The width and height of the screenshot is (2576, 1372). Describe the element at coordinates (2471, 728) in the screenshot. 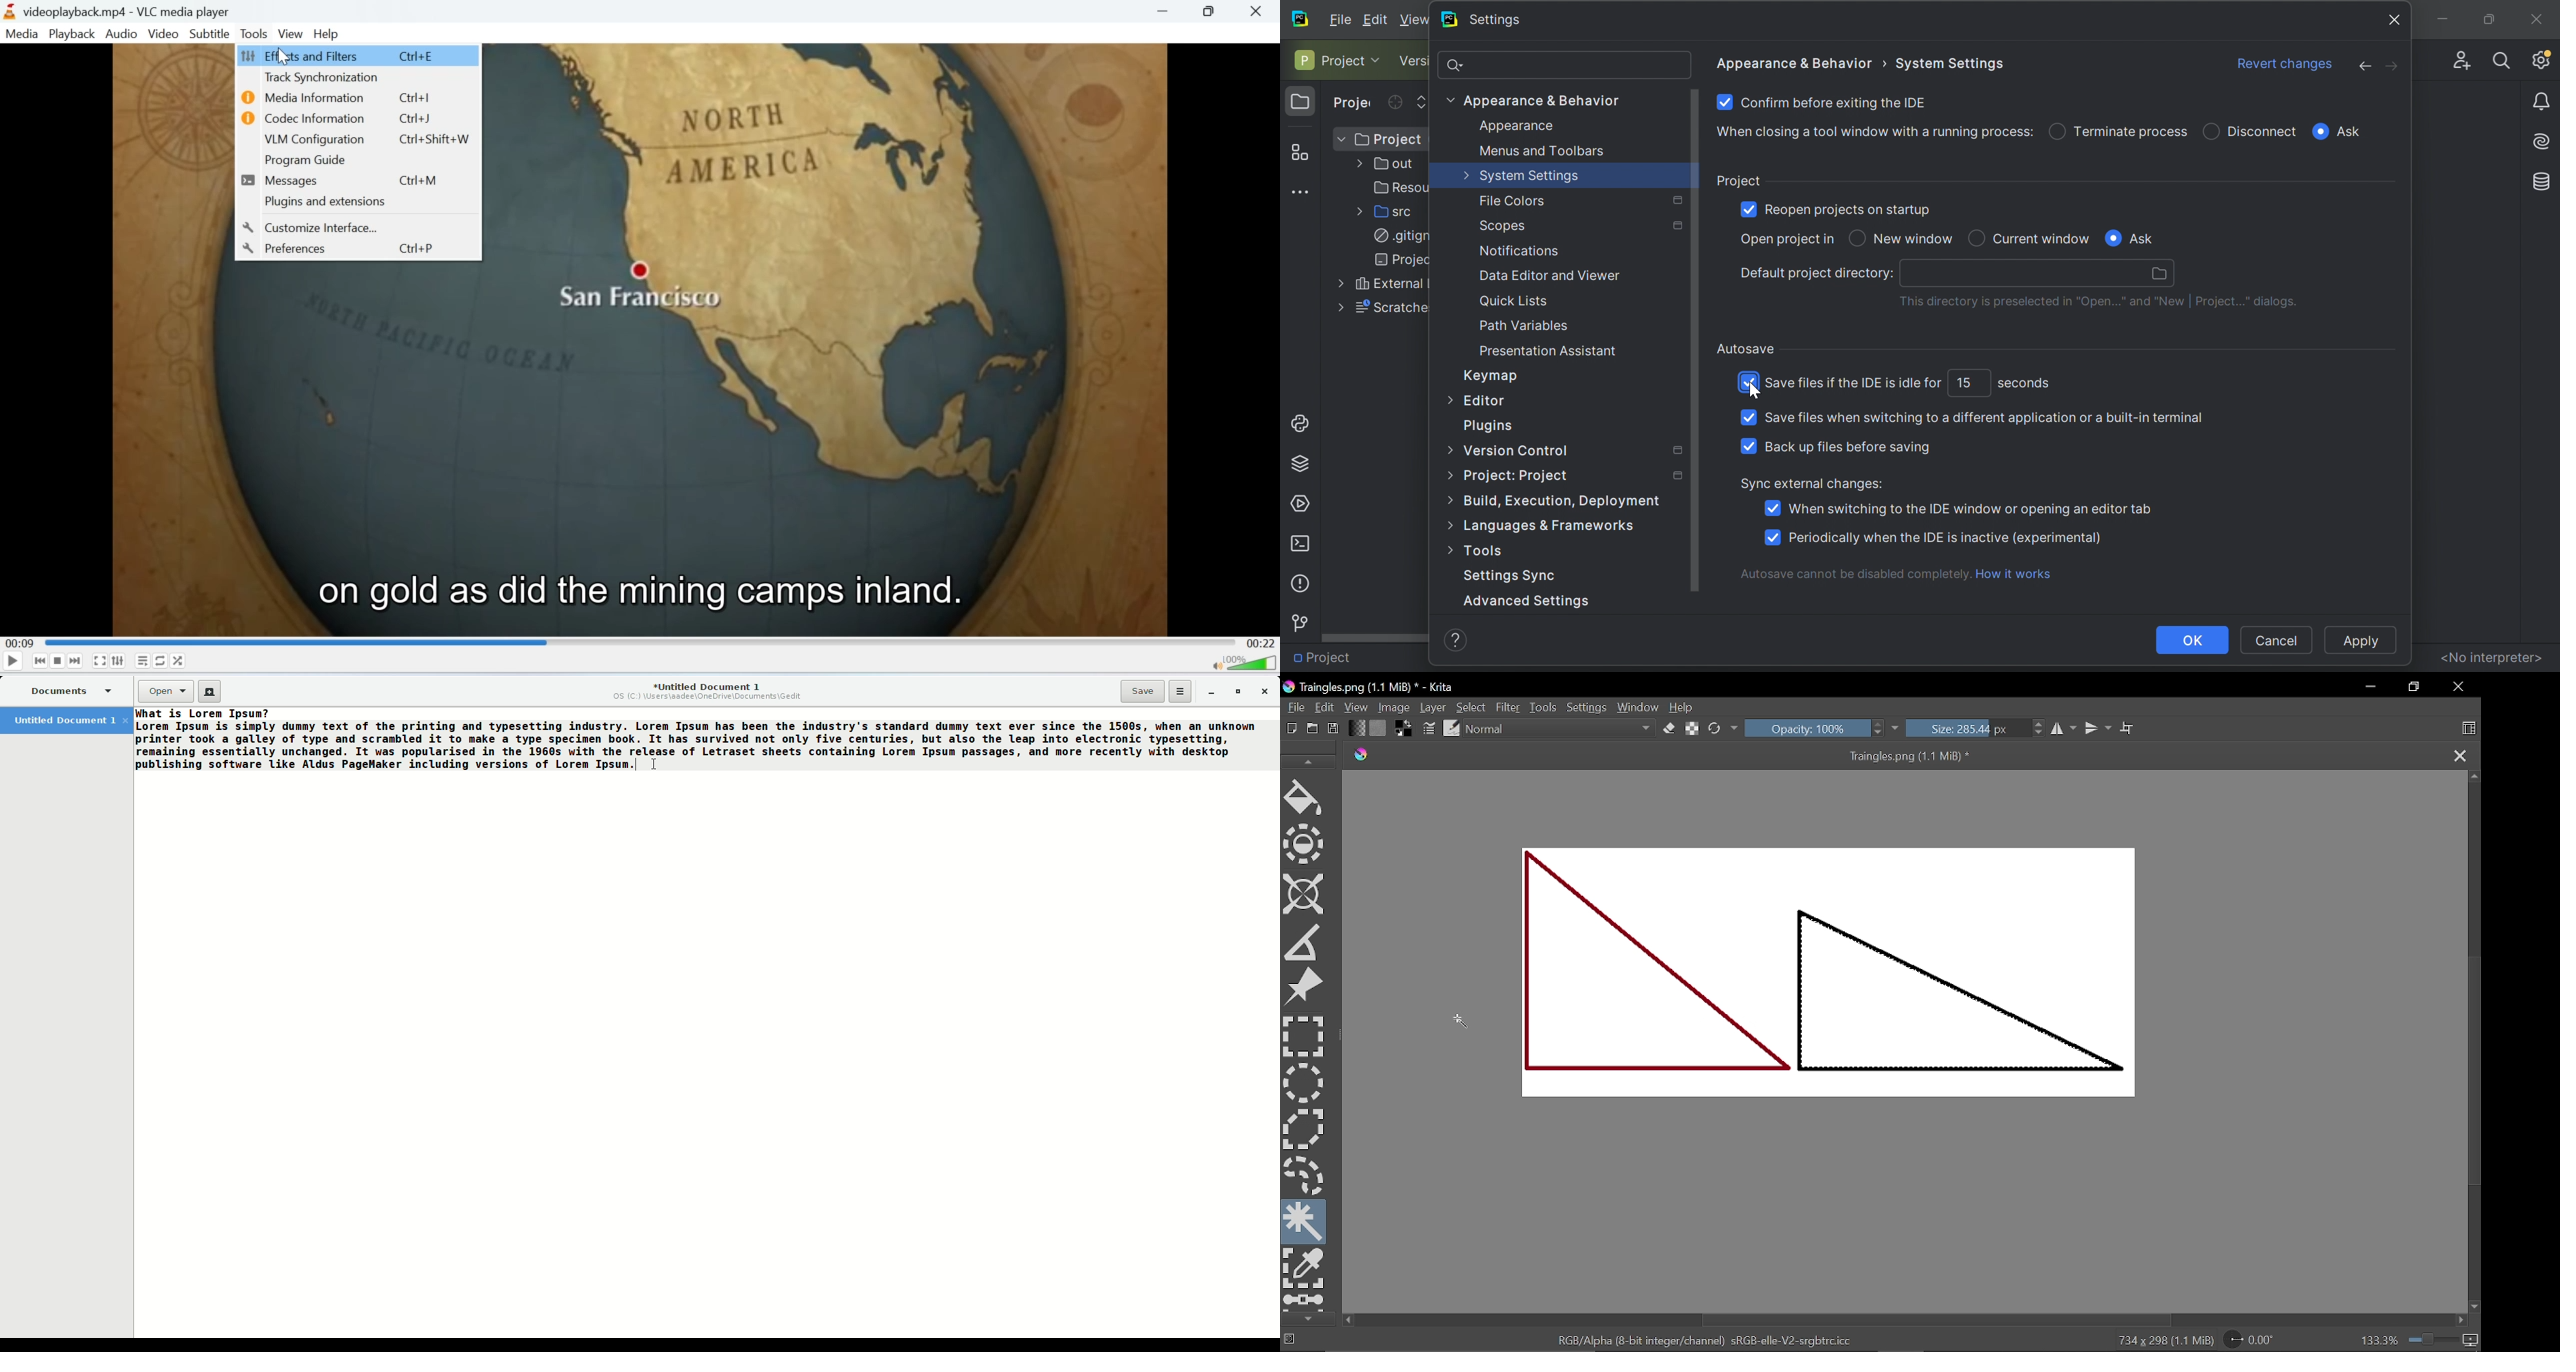

I see `Choose workspace` at that location.